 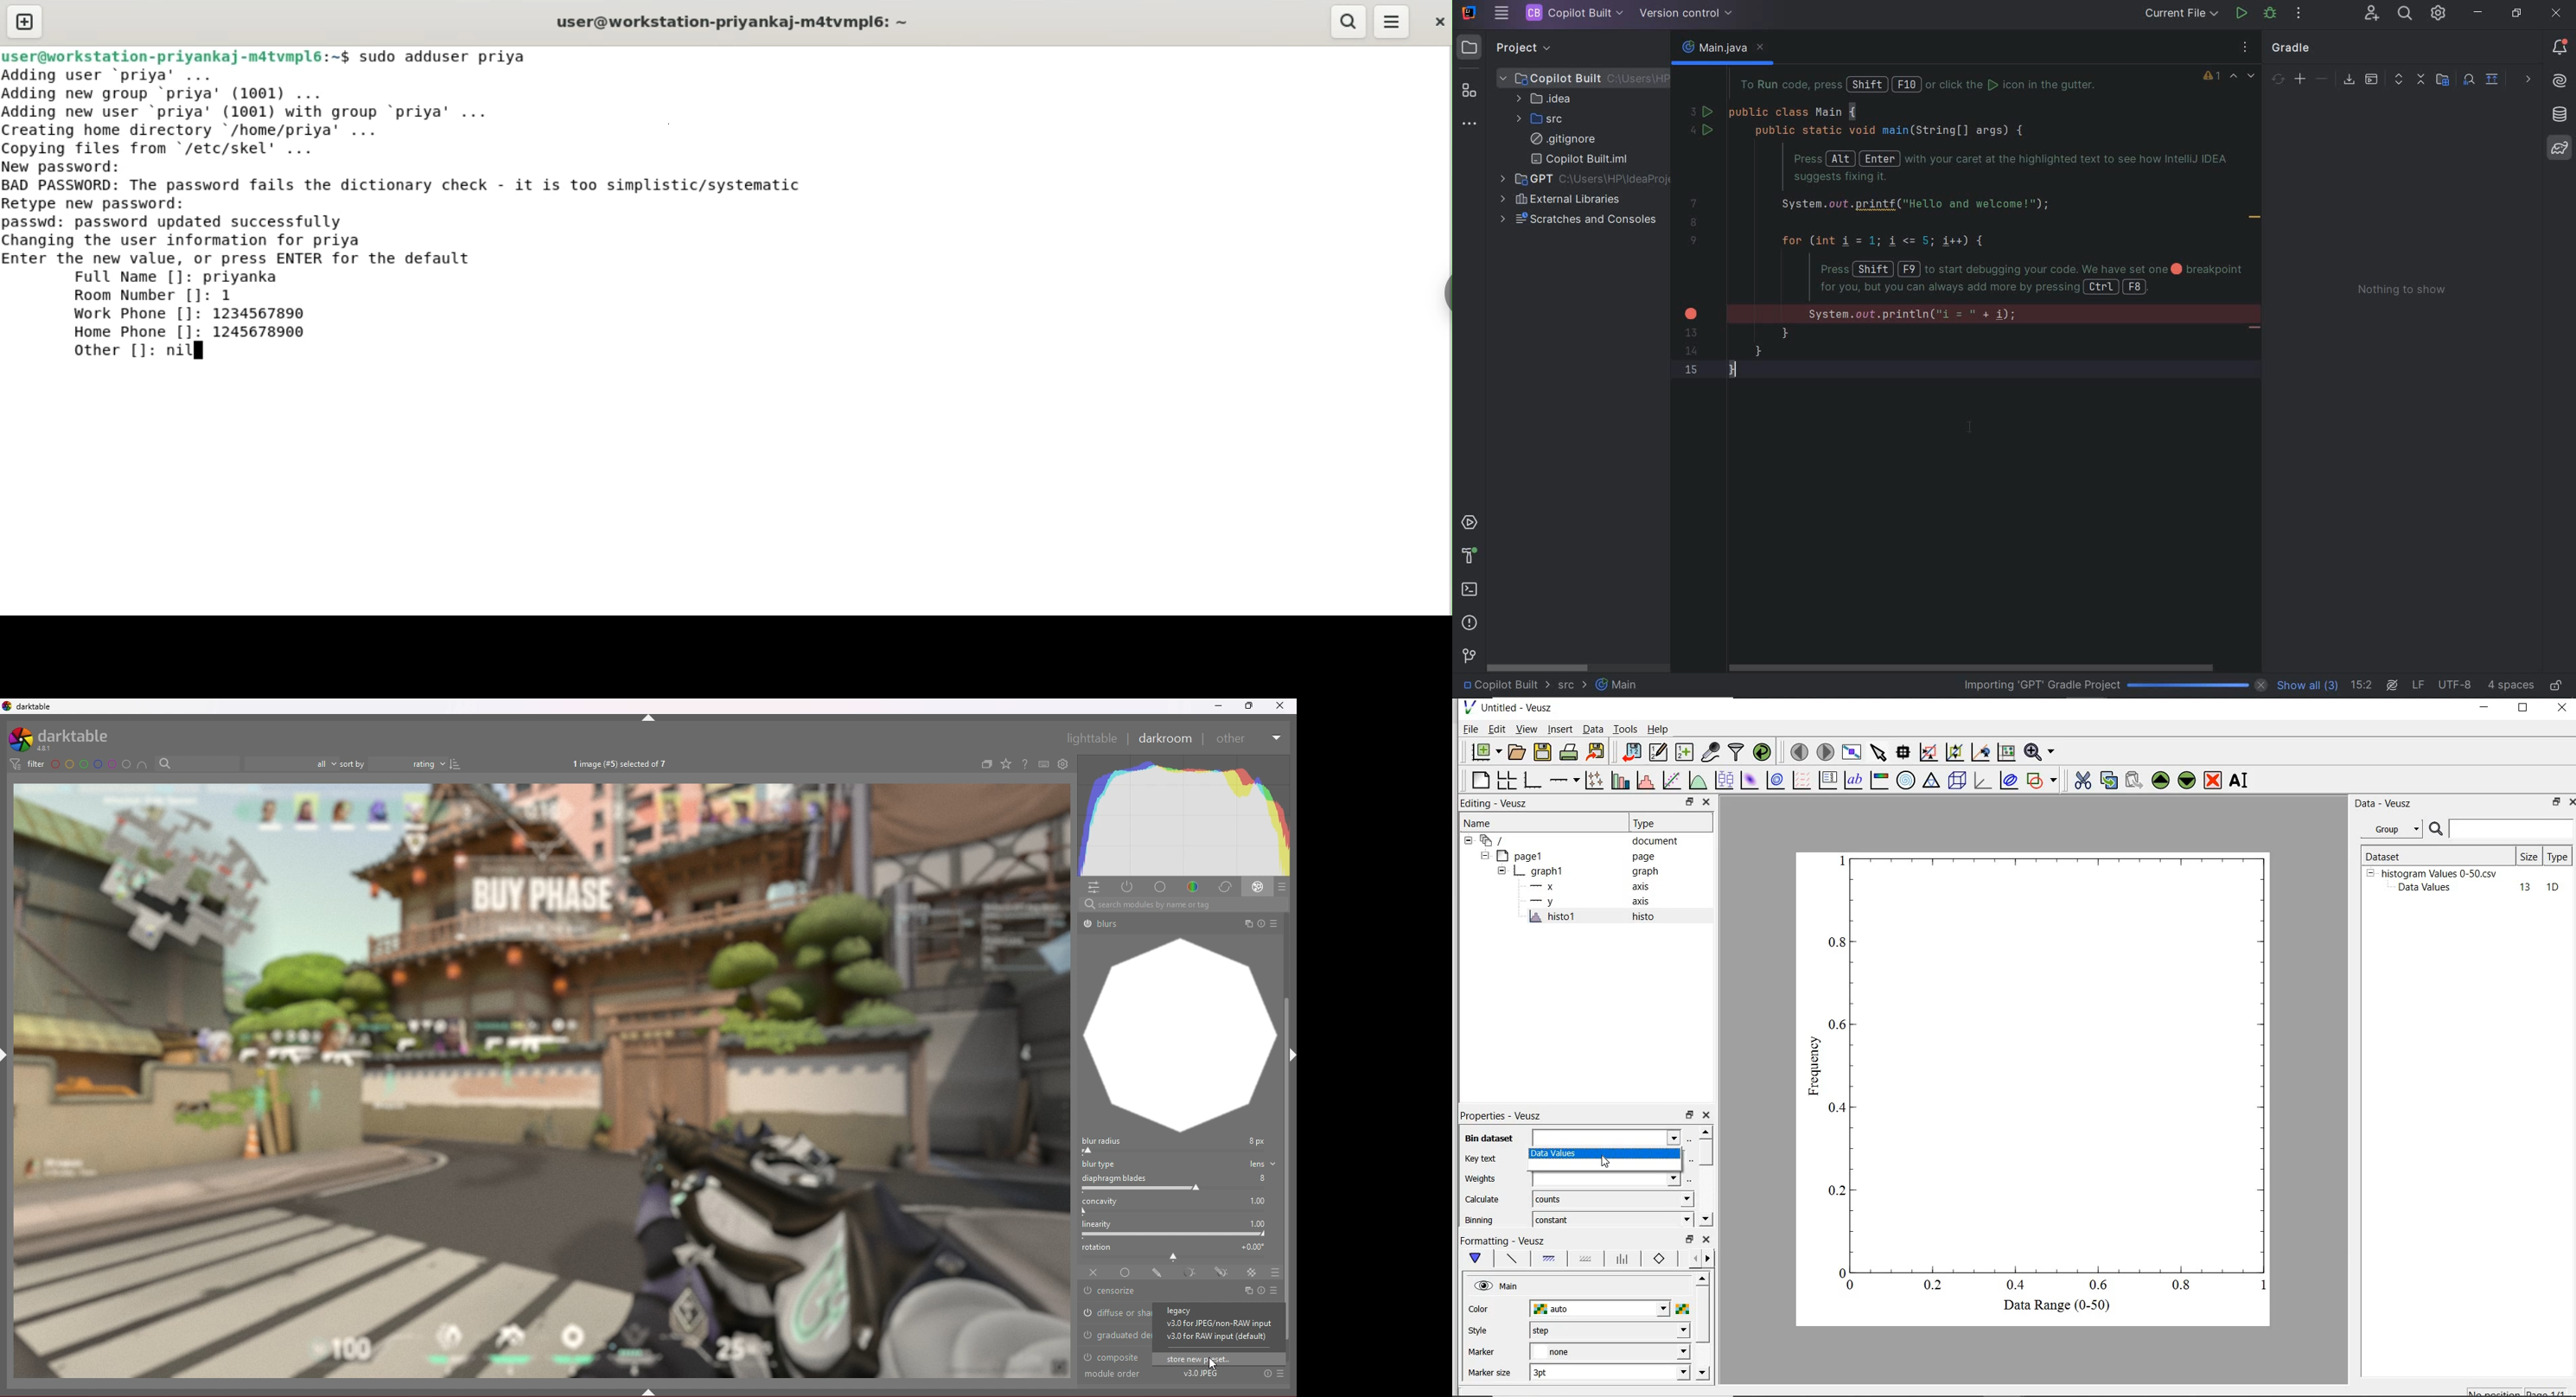 I want to click on filter by text, so click(x=198, y=763).